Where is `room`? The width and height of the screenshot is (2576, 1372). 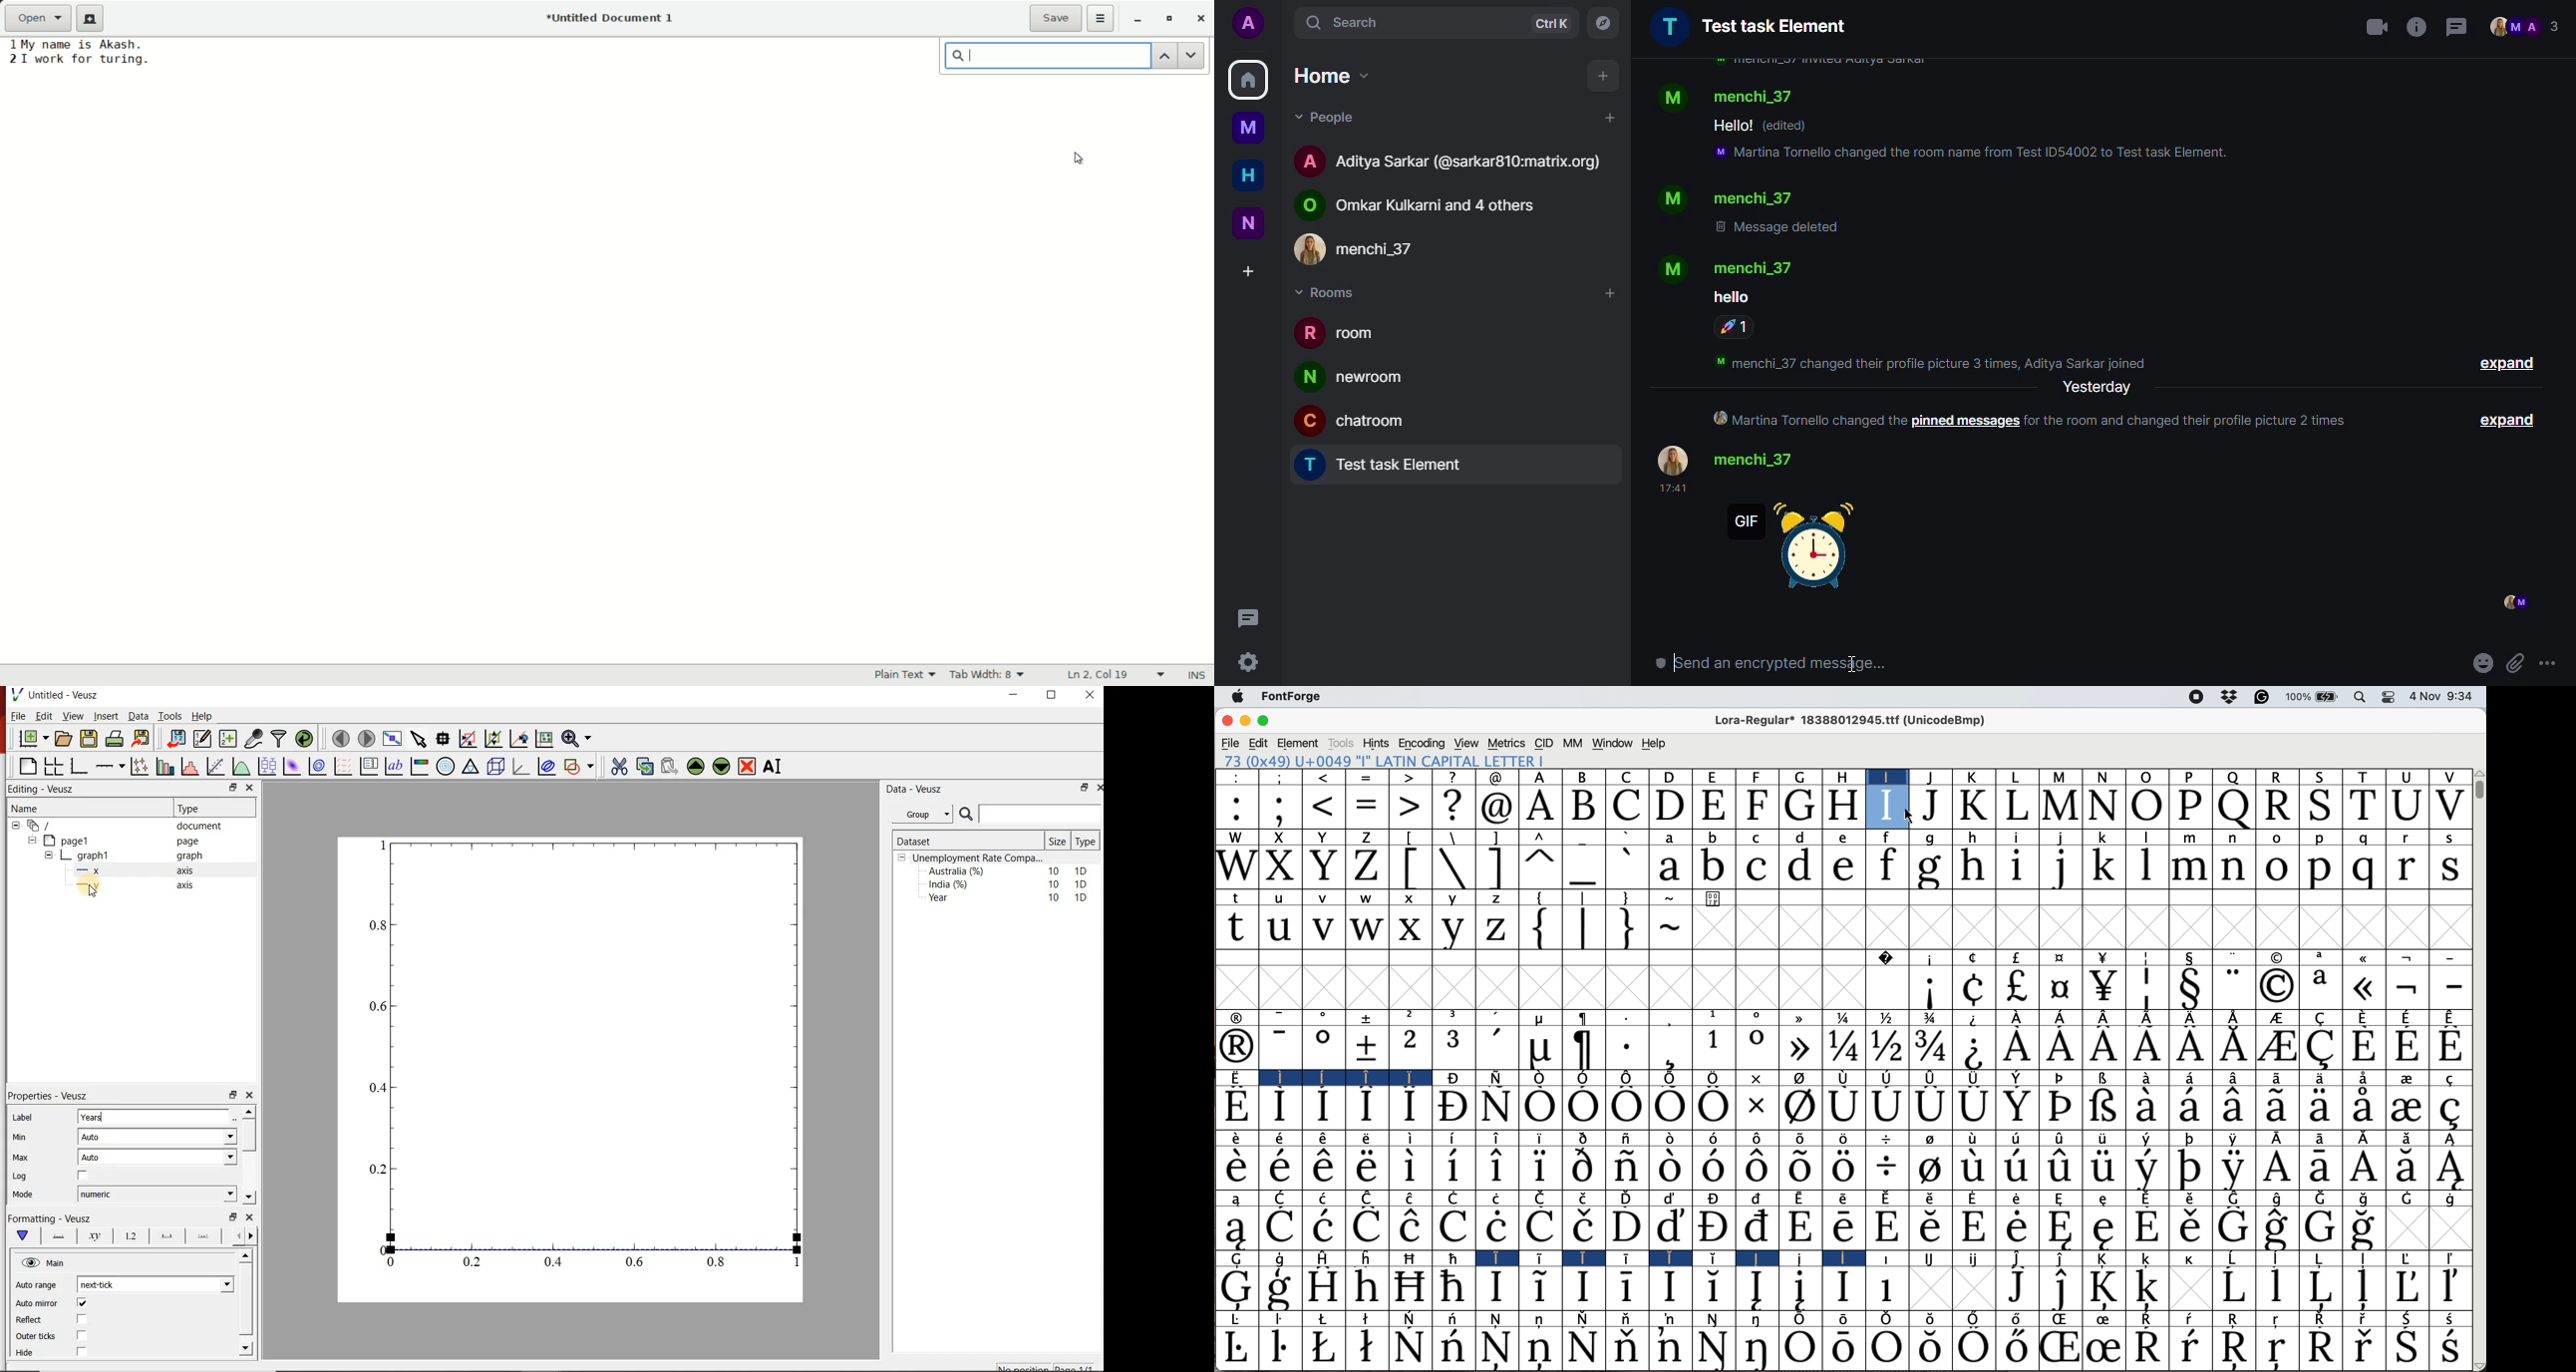
room is located at coordinates (1344, 336).